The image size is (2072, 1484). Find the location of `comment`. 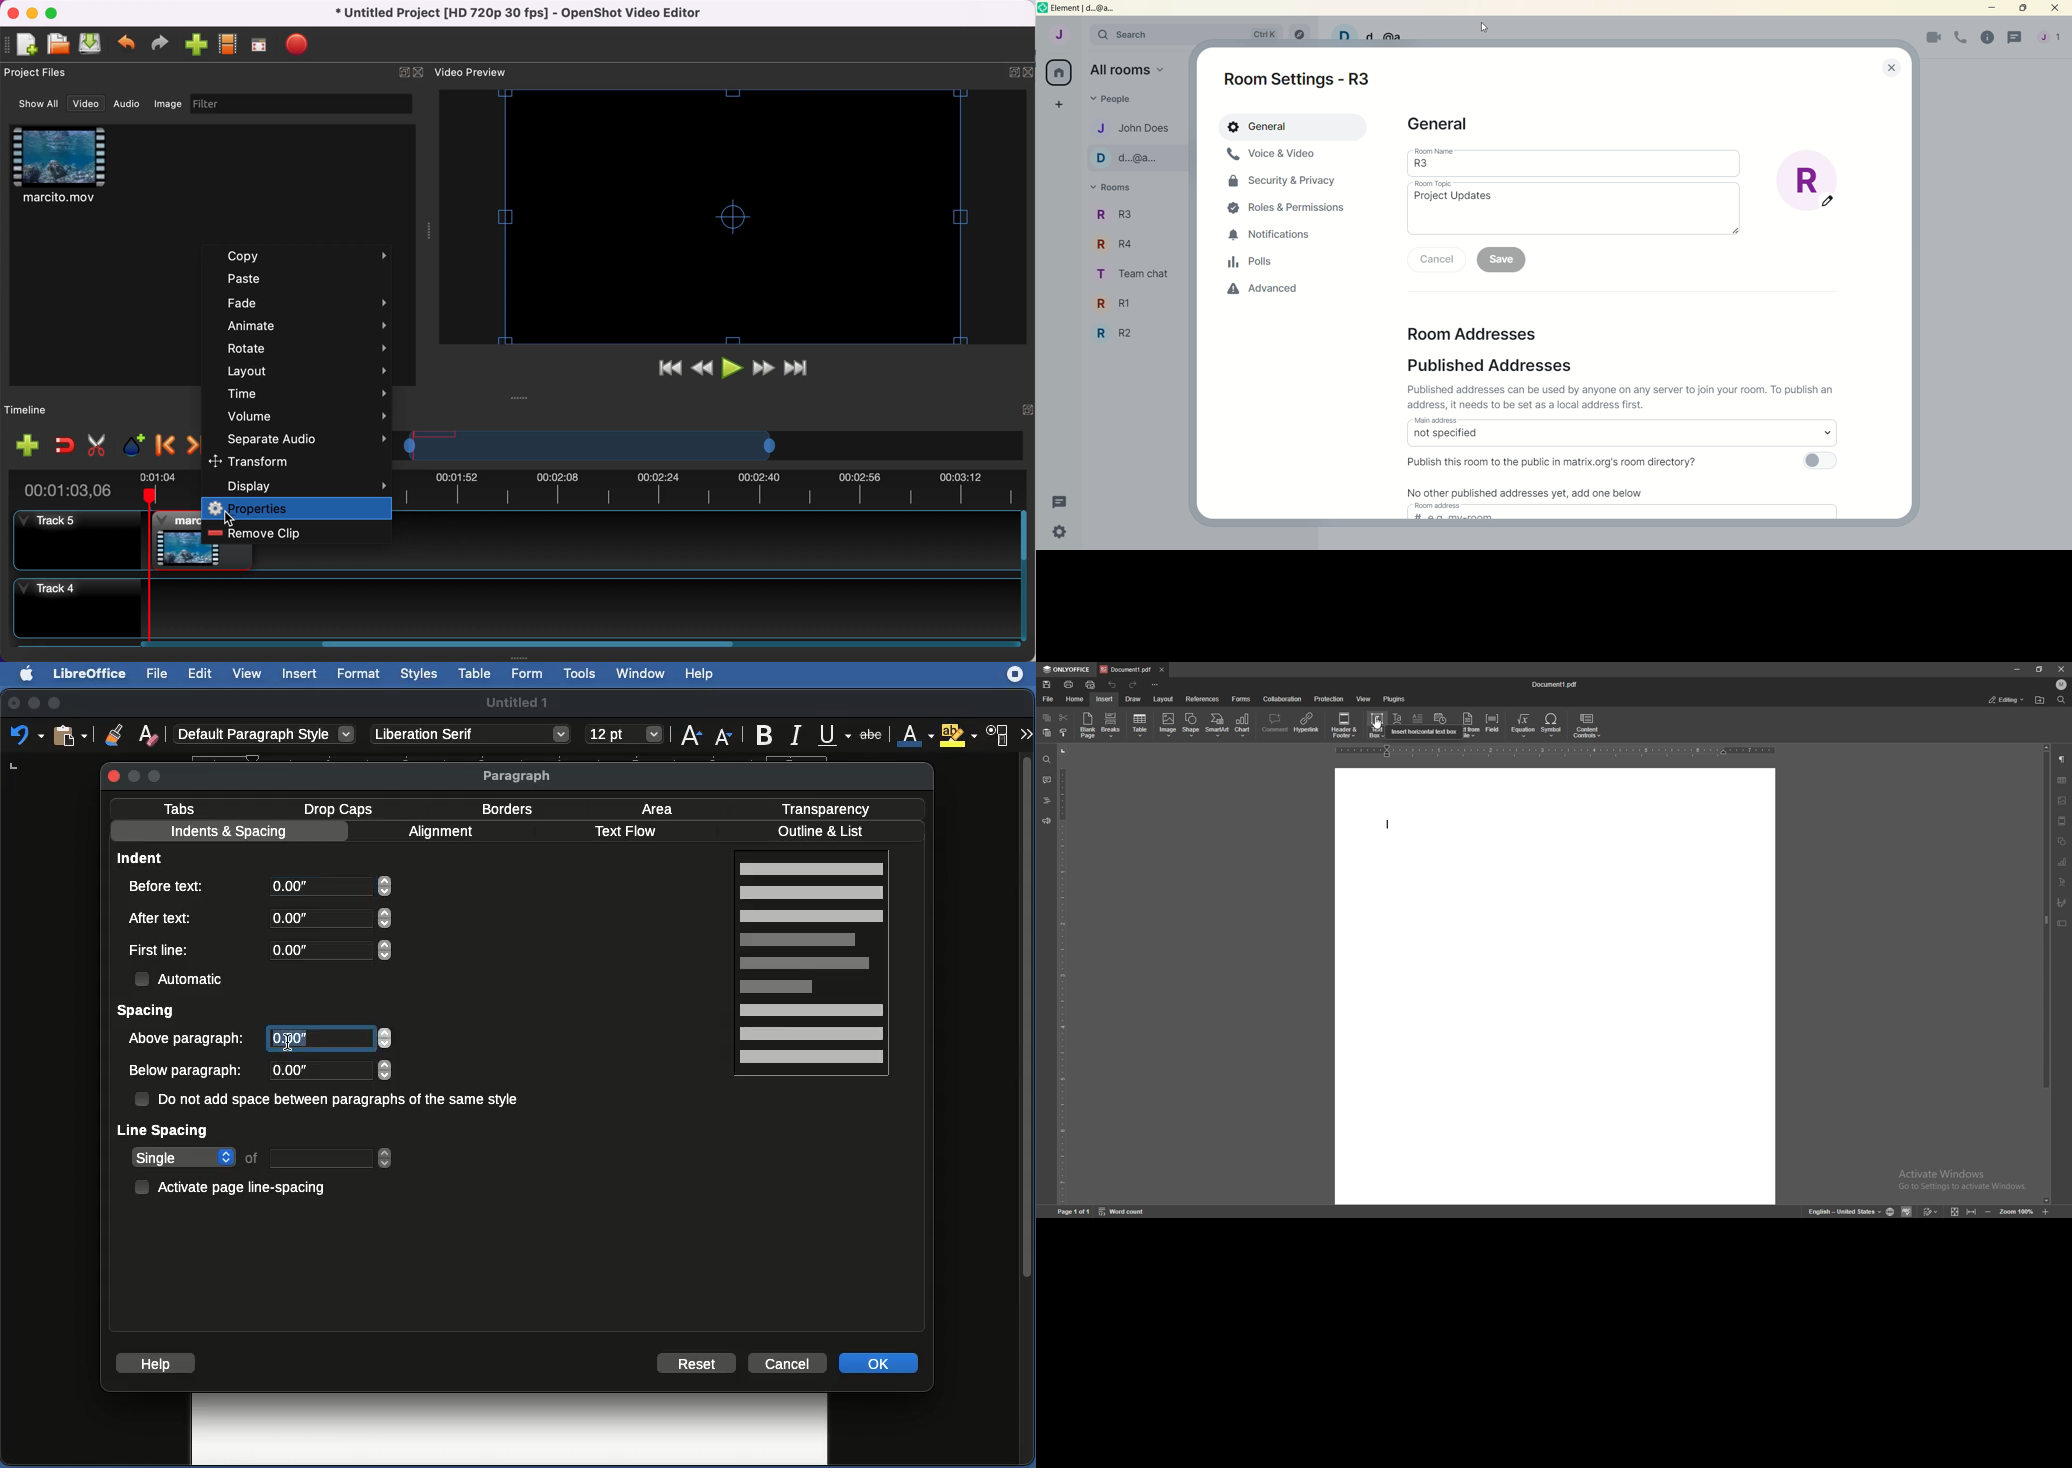

comment is located at coordinates (1274, 724).